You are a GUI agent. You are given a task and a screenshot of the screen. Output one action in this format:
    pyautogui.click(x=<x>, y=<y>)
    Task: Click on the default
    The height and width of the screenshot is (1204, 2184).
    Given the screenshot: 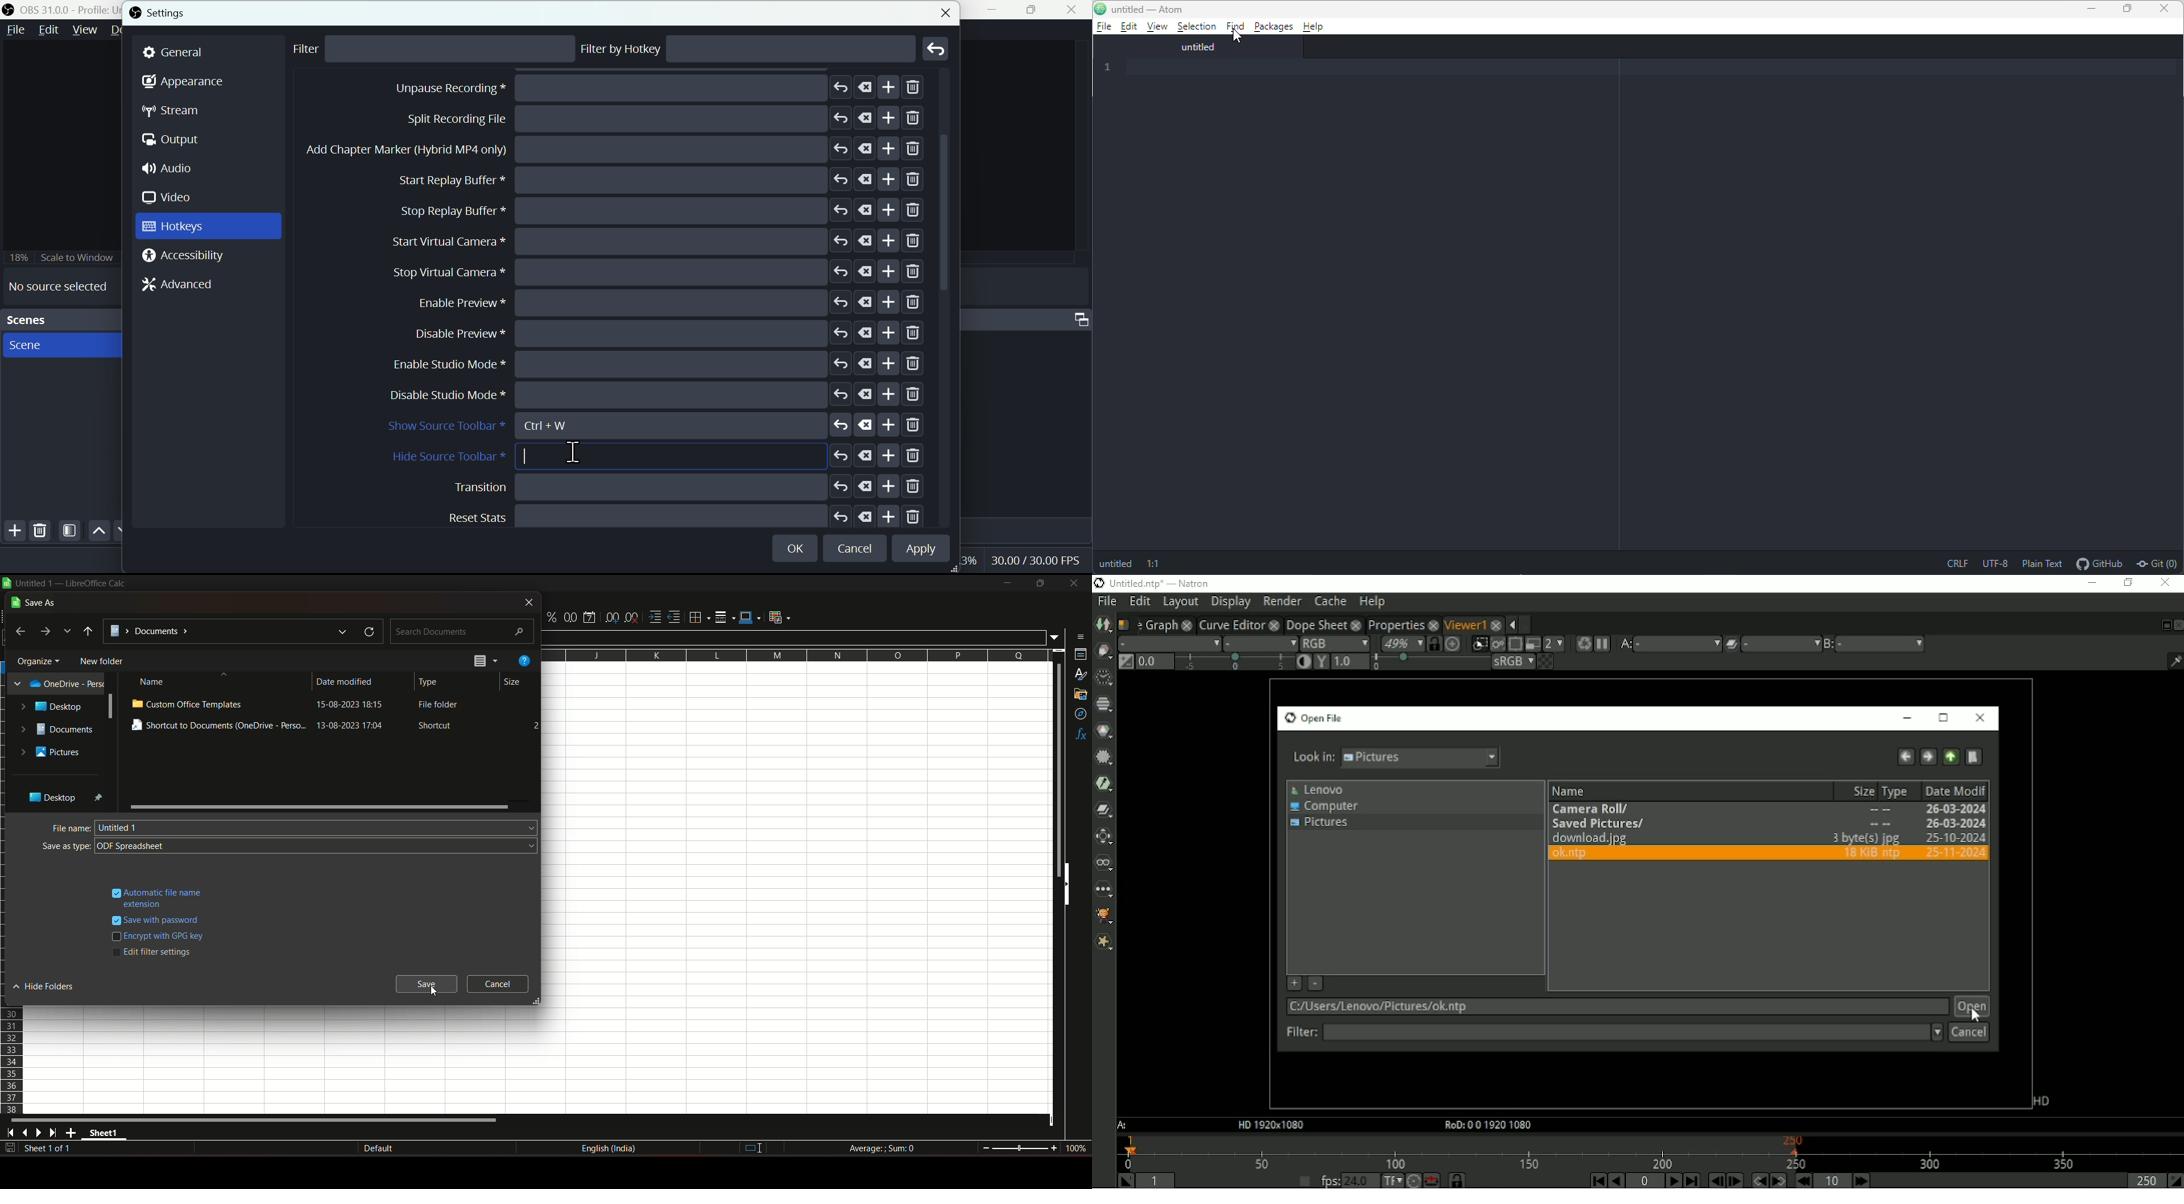 What is the action you would take?
    pyautogui.click(x=378, y=1148)
    